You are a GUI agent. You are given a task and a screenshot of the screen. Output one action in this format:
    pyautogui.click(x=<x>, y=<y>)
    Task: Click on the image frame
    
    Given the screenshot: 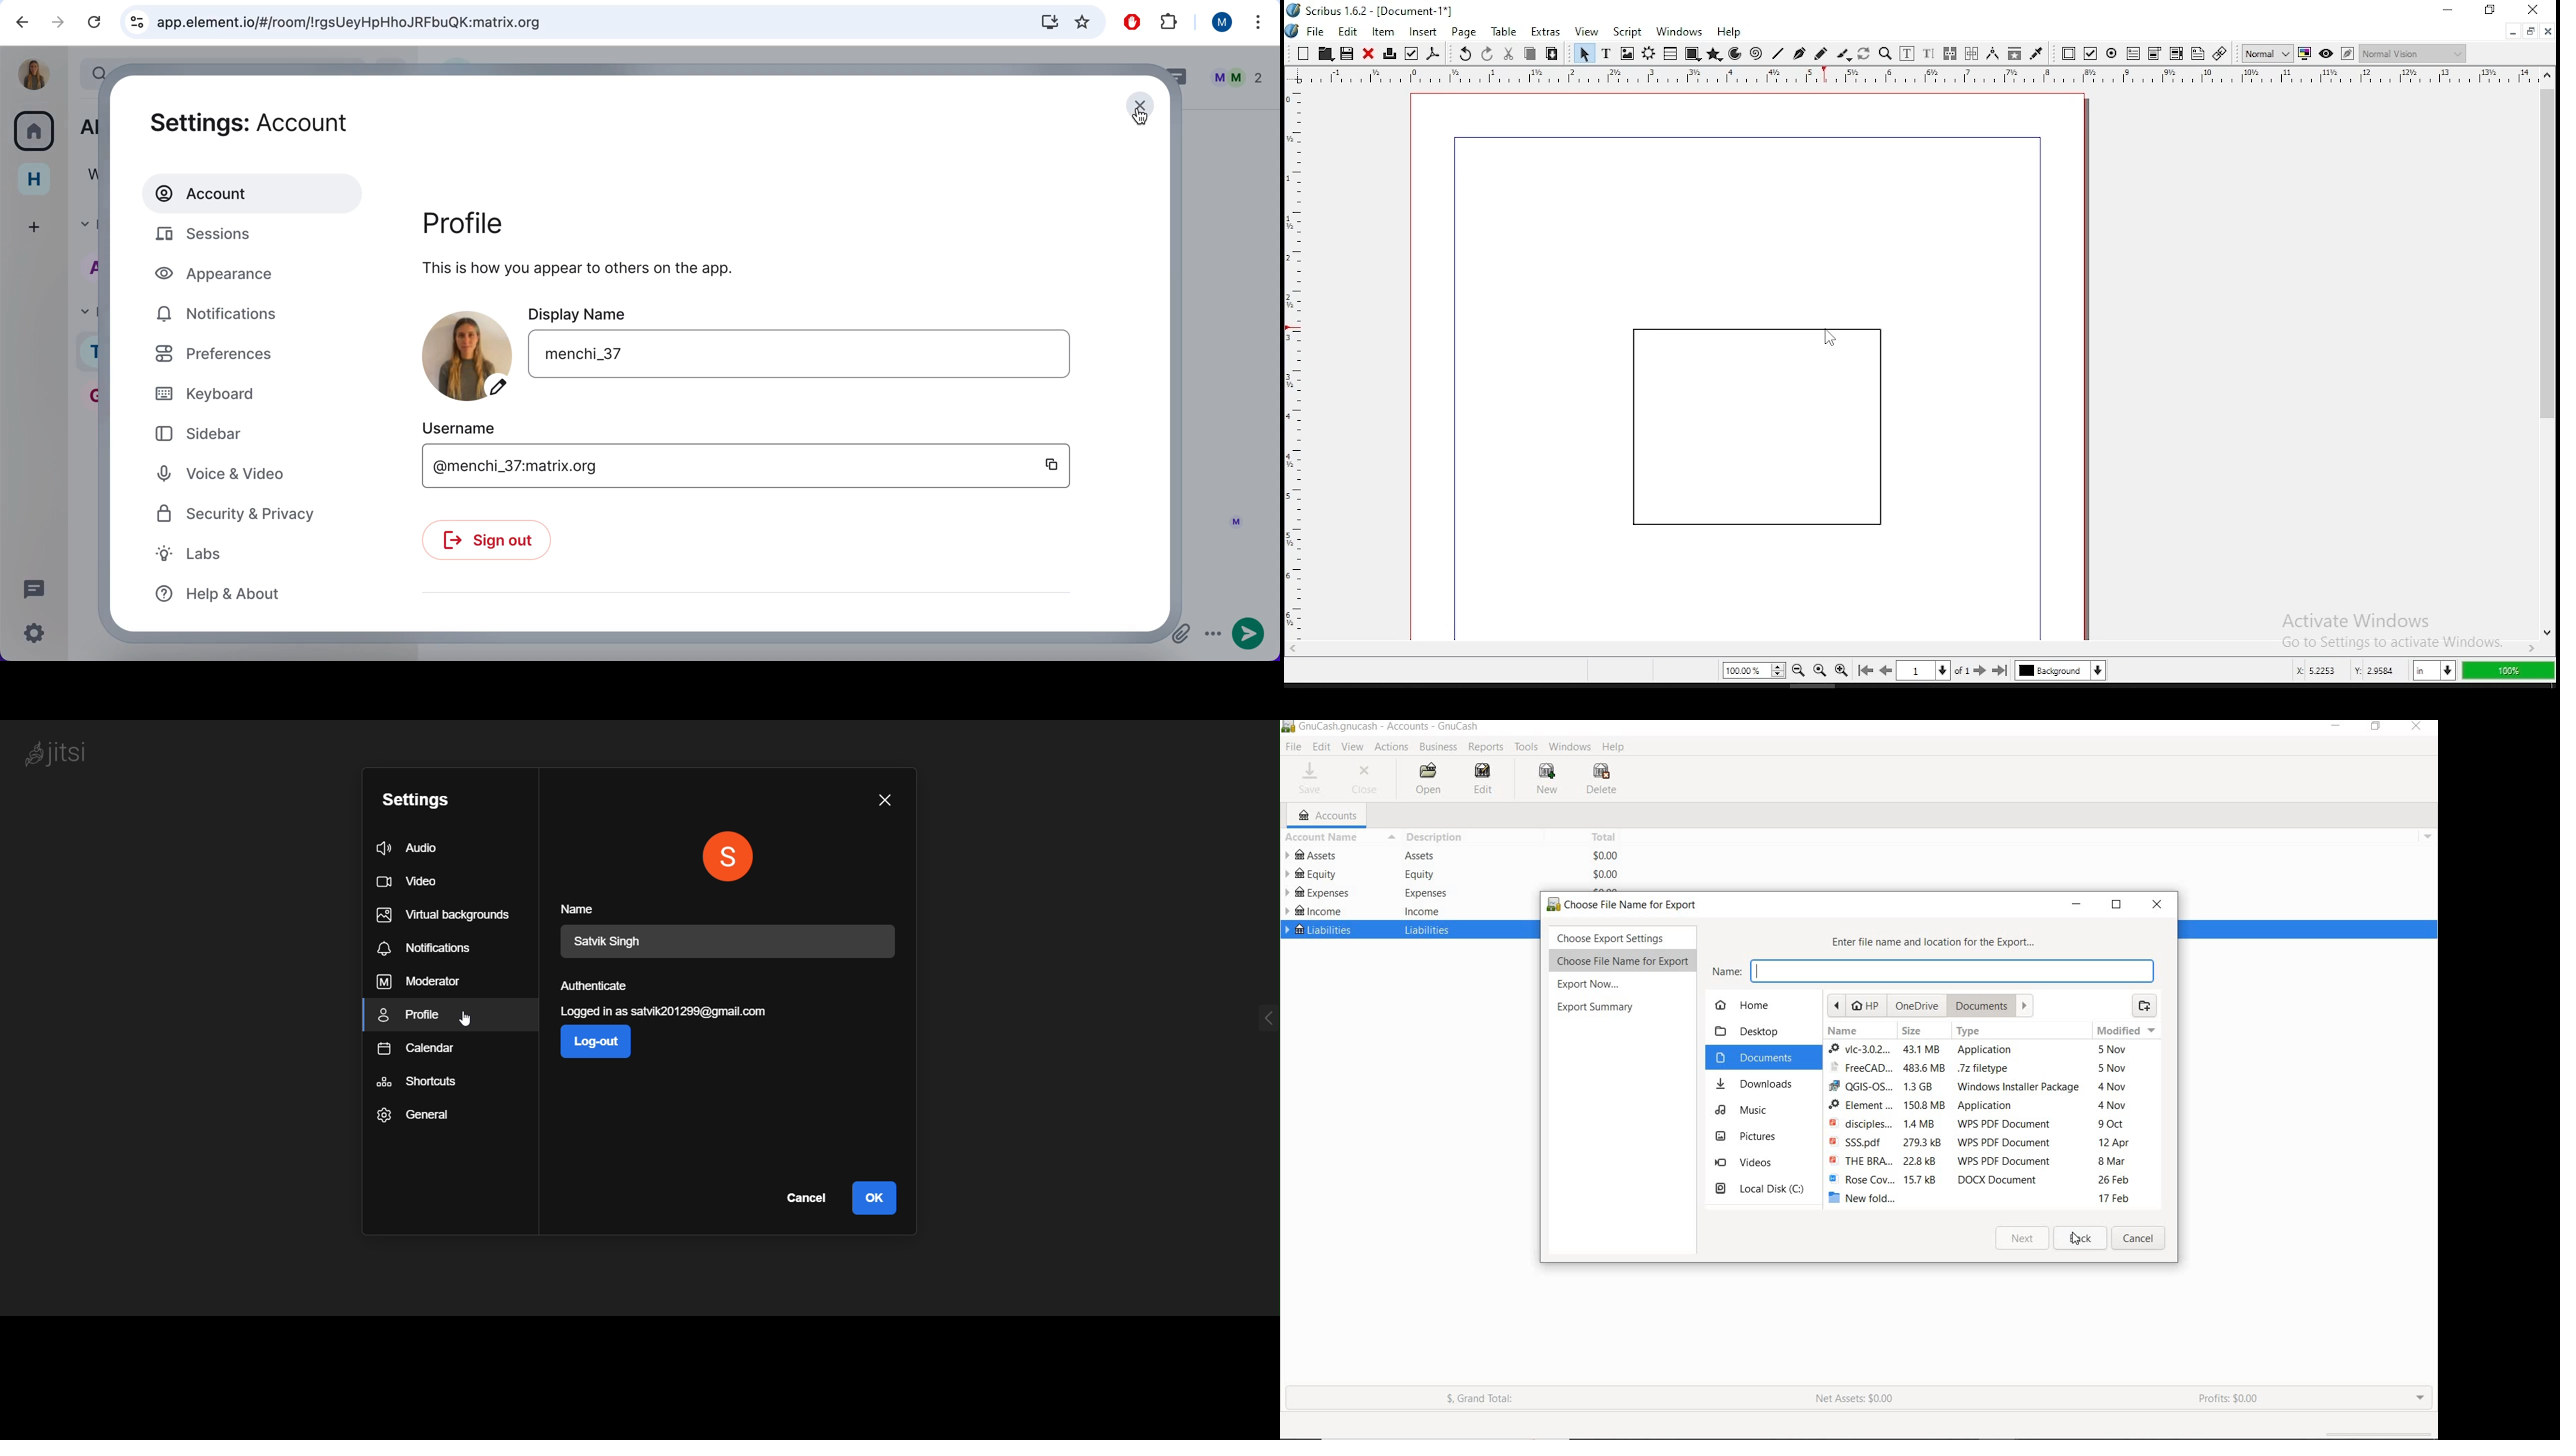 What is the action you would take?
    pyautogui.click(x=1627, y=53)
    